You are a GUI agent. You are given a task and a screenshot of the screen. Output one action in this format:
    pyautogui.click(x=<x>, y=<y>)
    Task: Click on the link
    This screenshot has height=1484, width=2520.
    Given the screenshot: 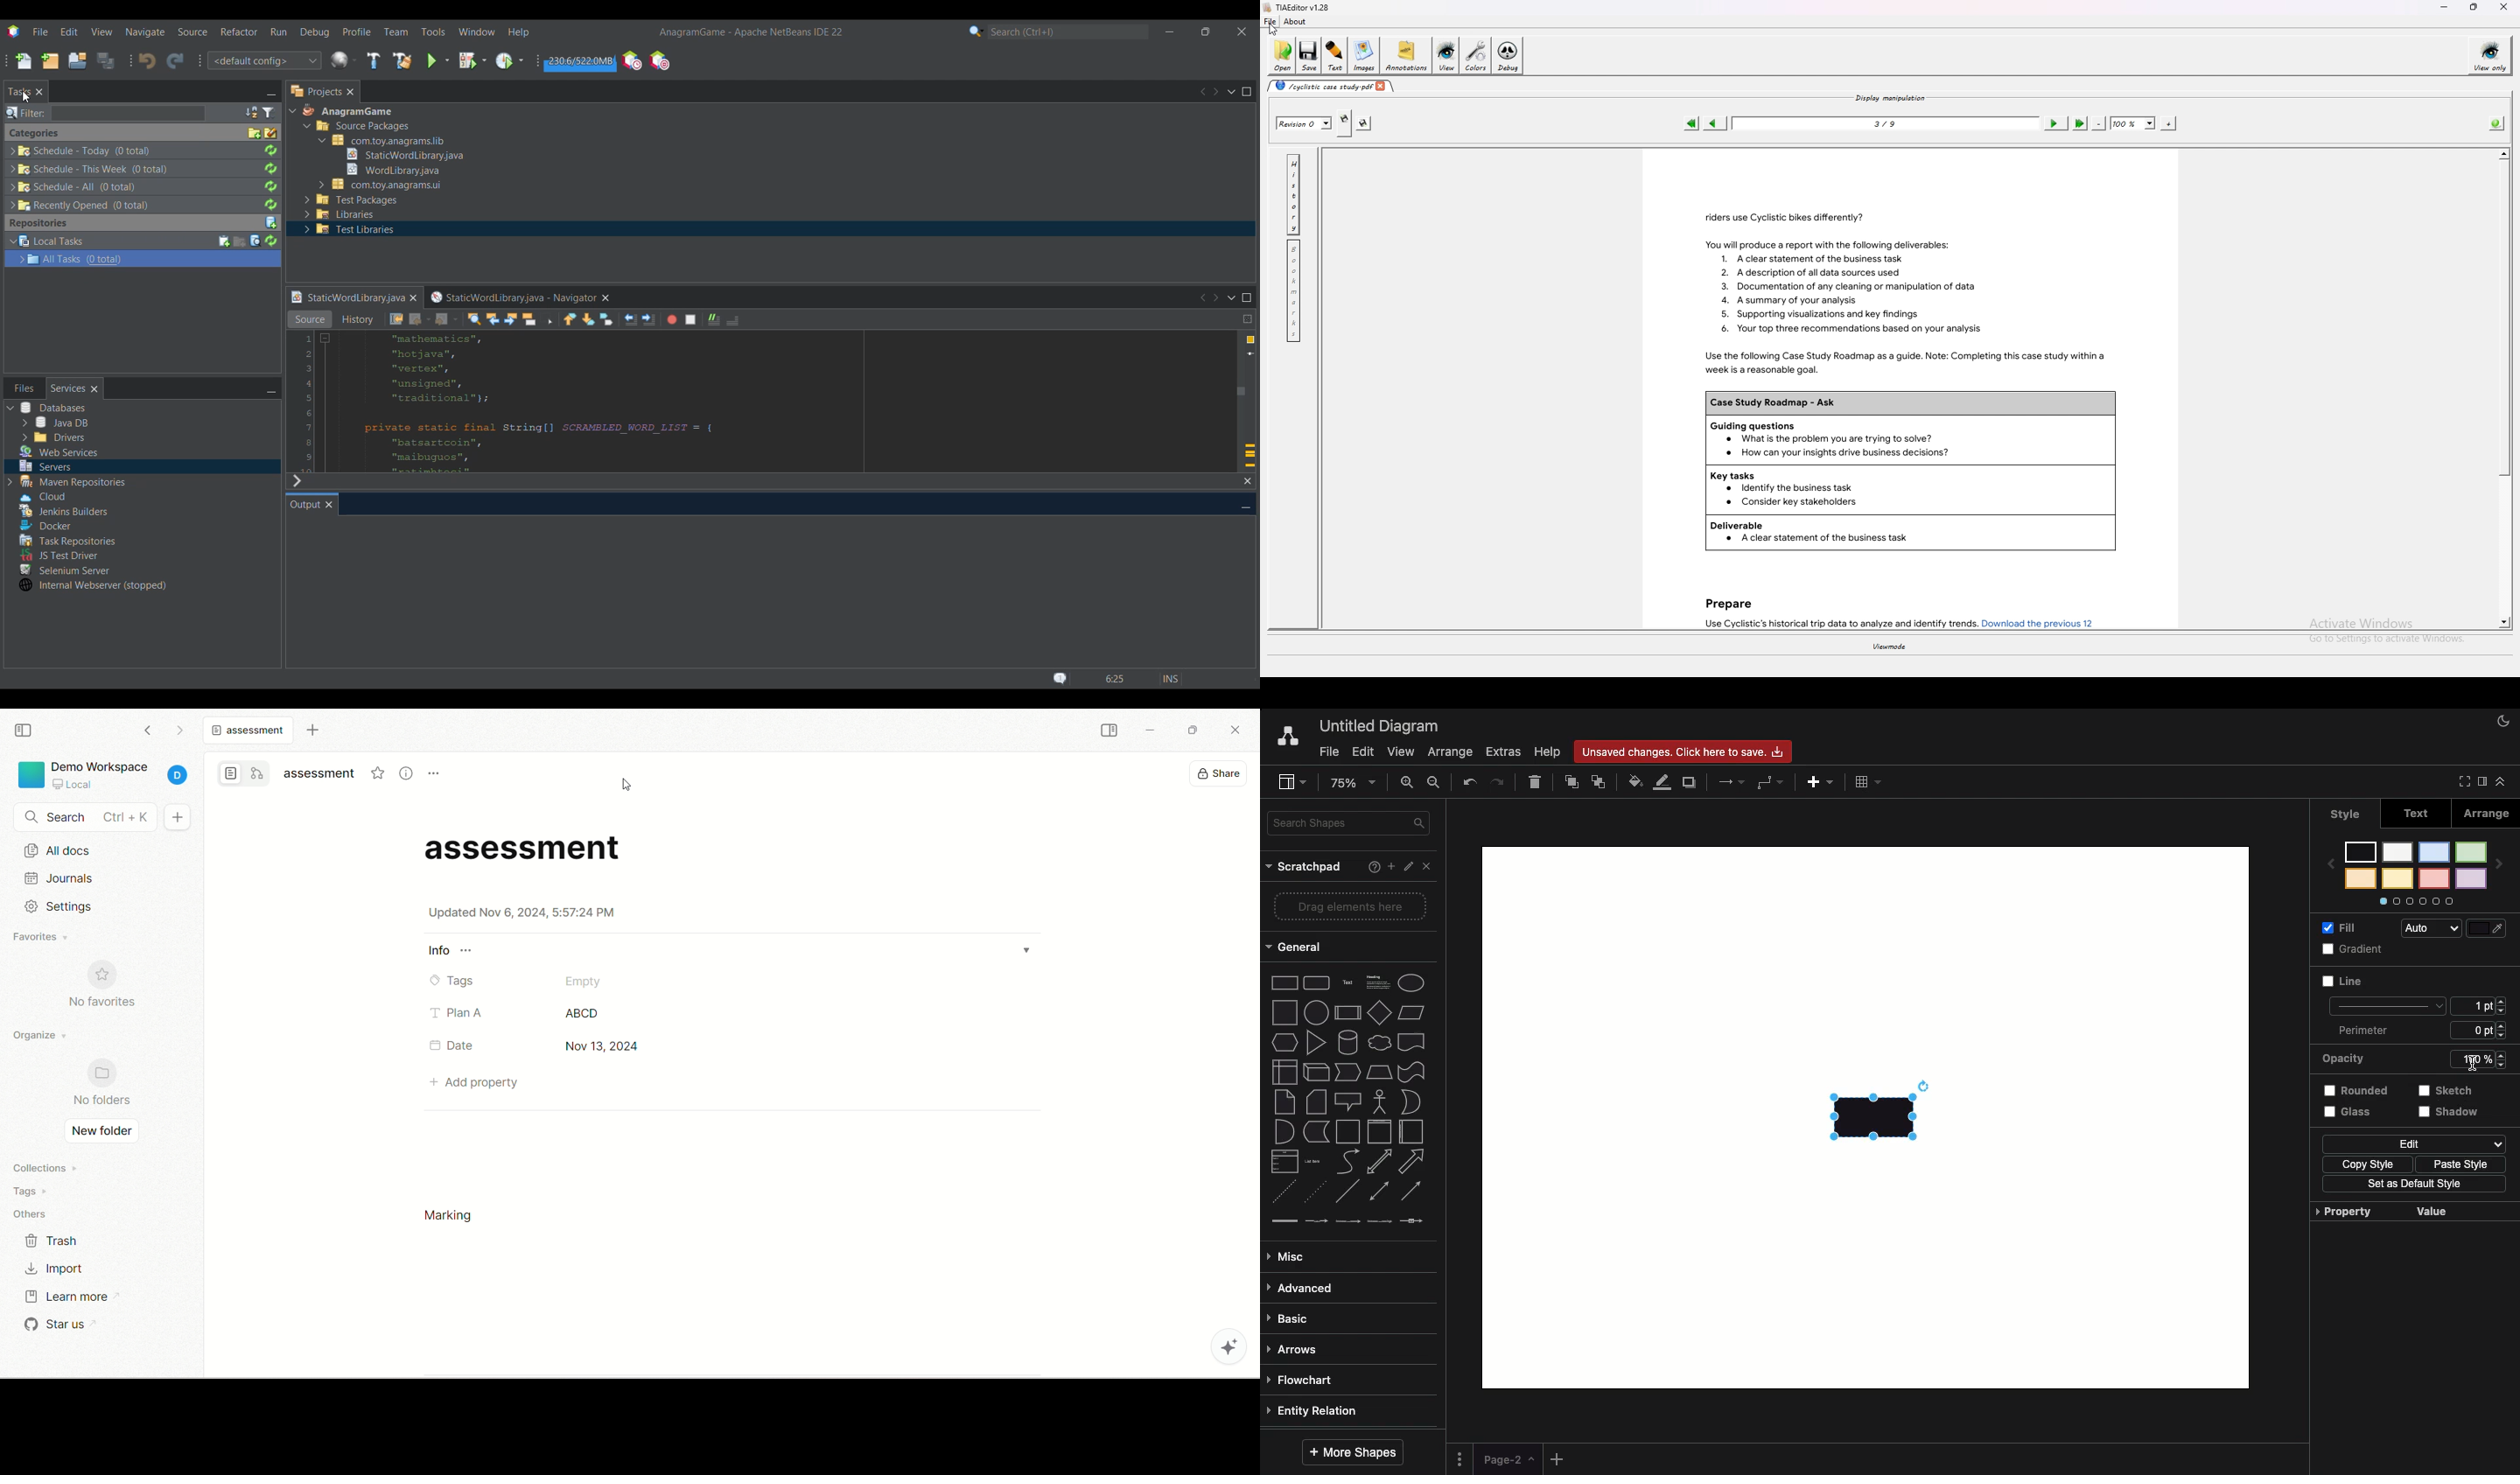 What is the action you would take?
    pyautogui.click(x=1282, y=1220)
    